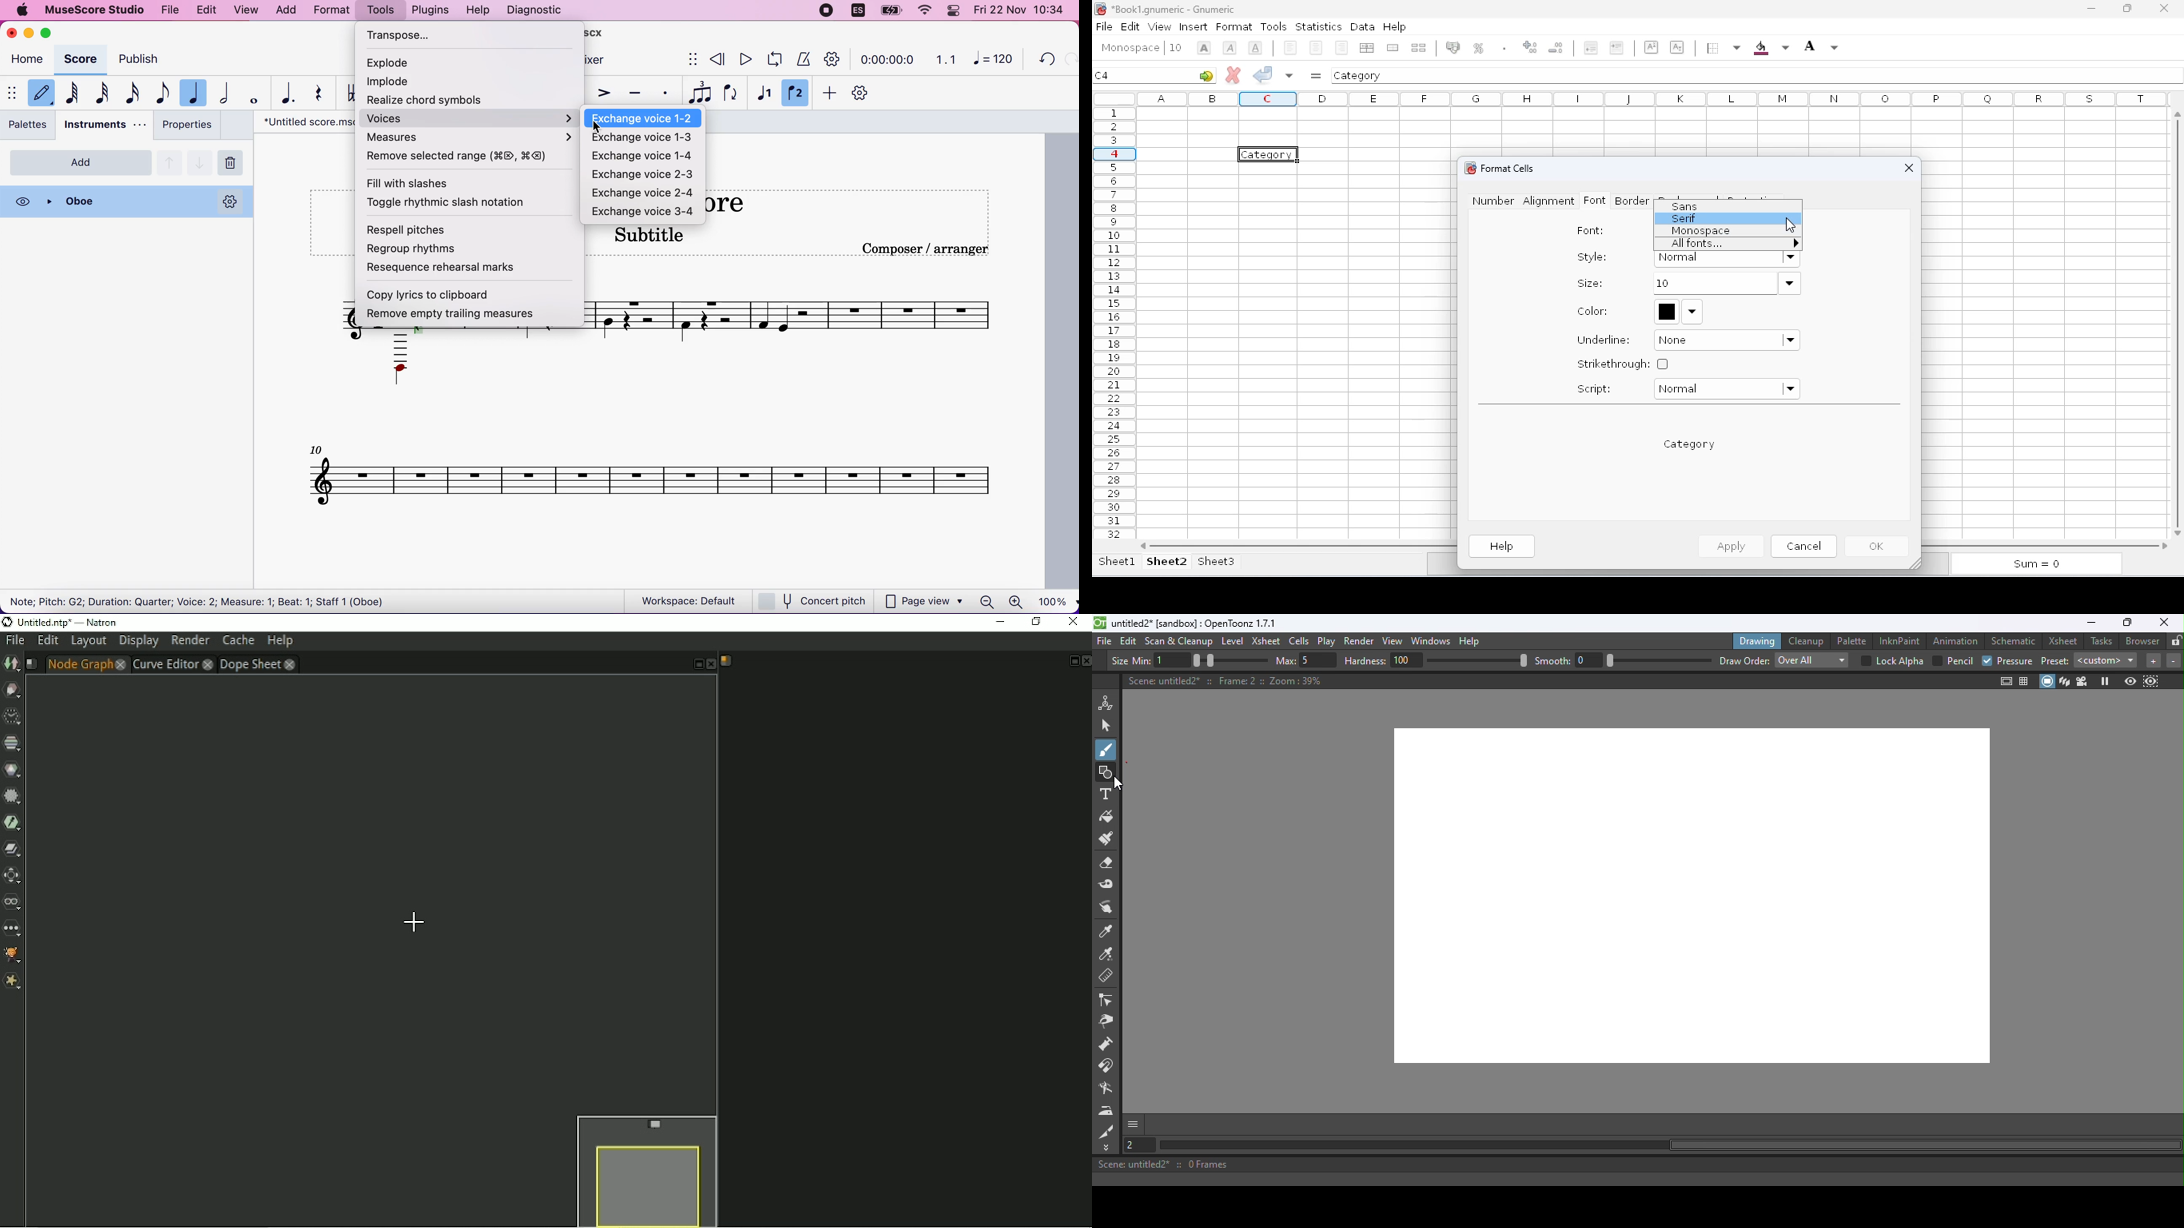  I want to click on Palette, so click(1854, 640).